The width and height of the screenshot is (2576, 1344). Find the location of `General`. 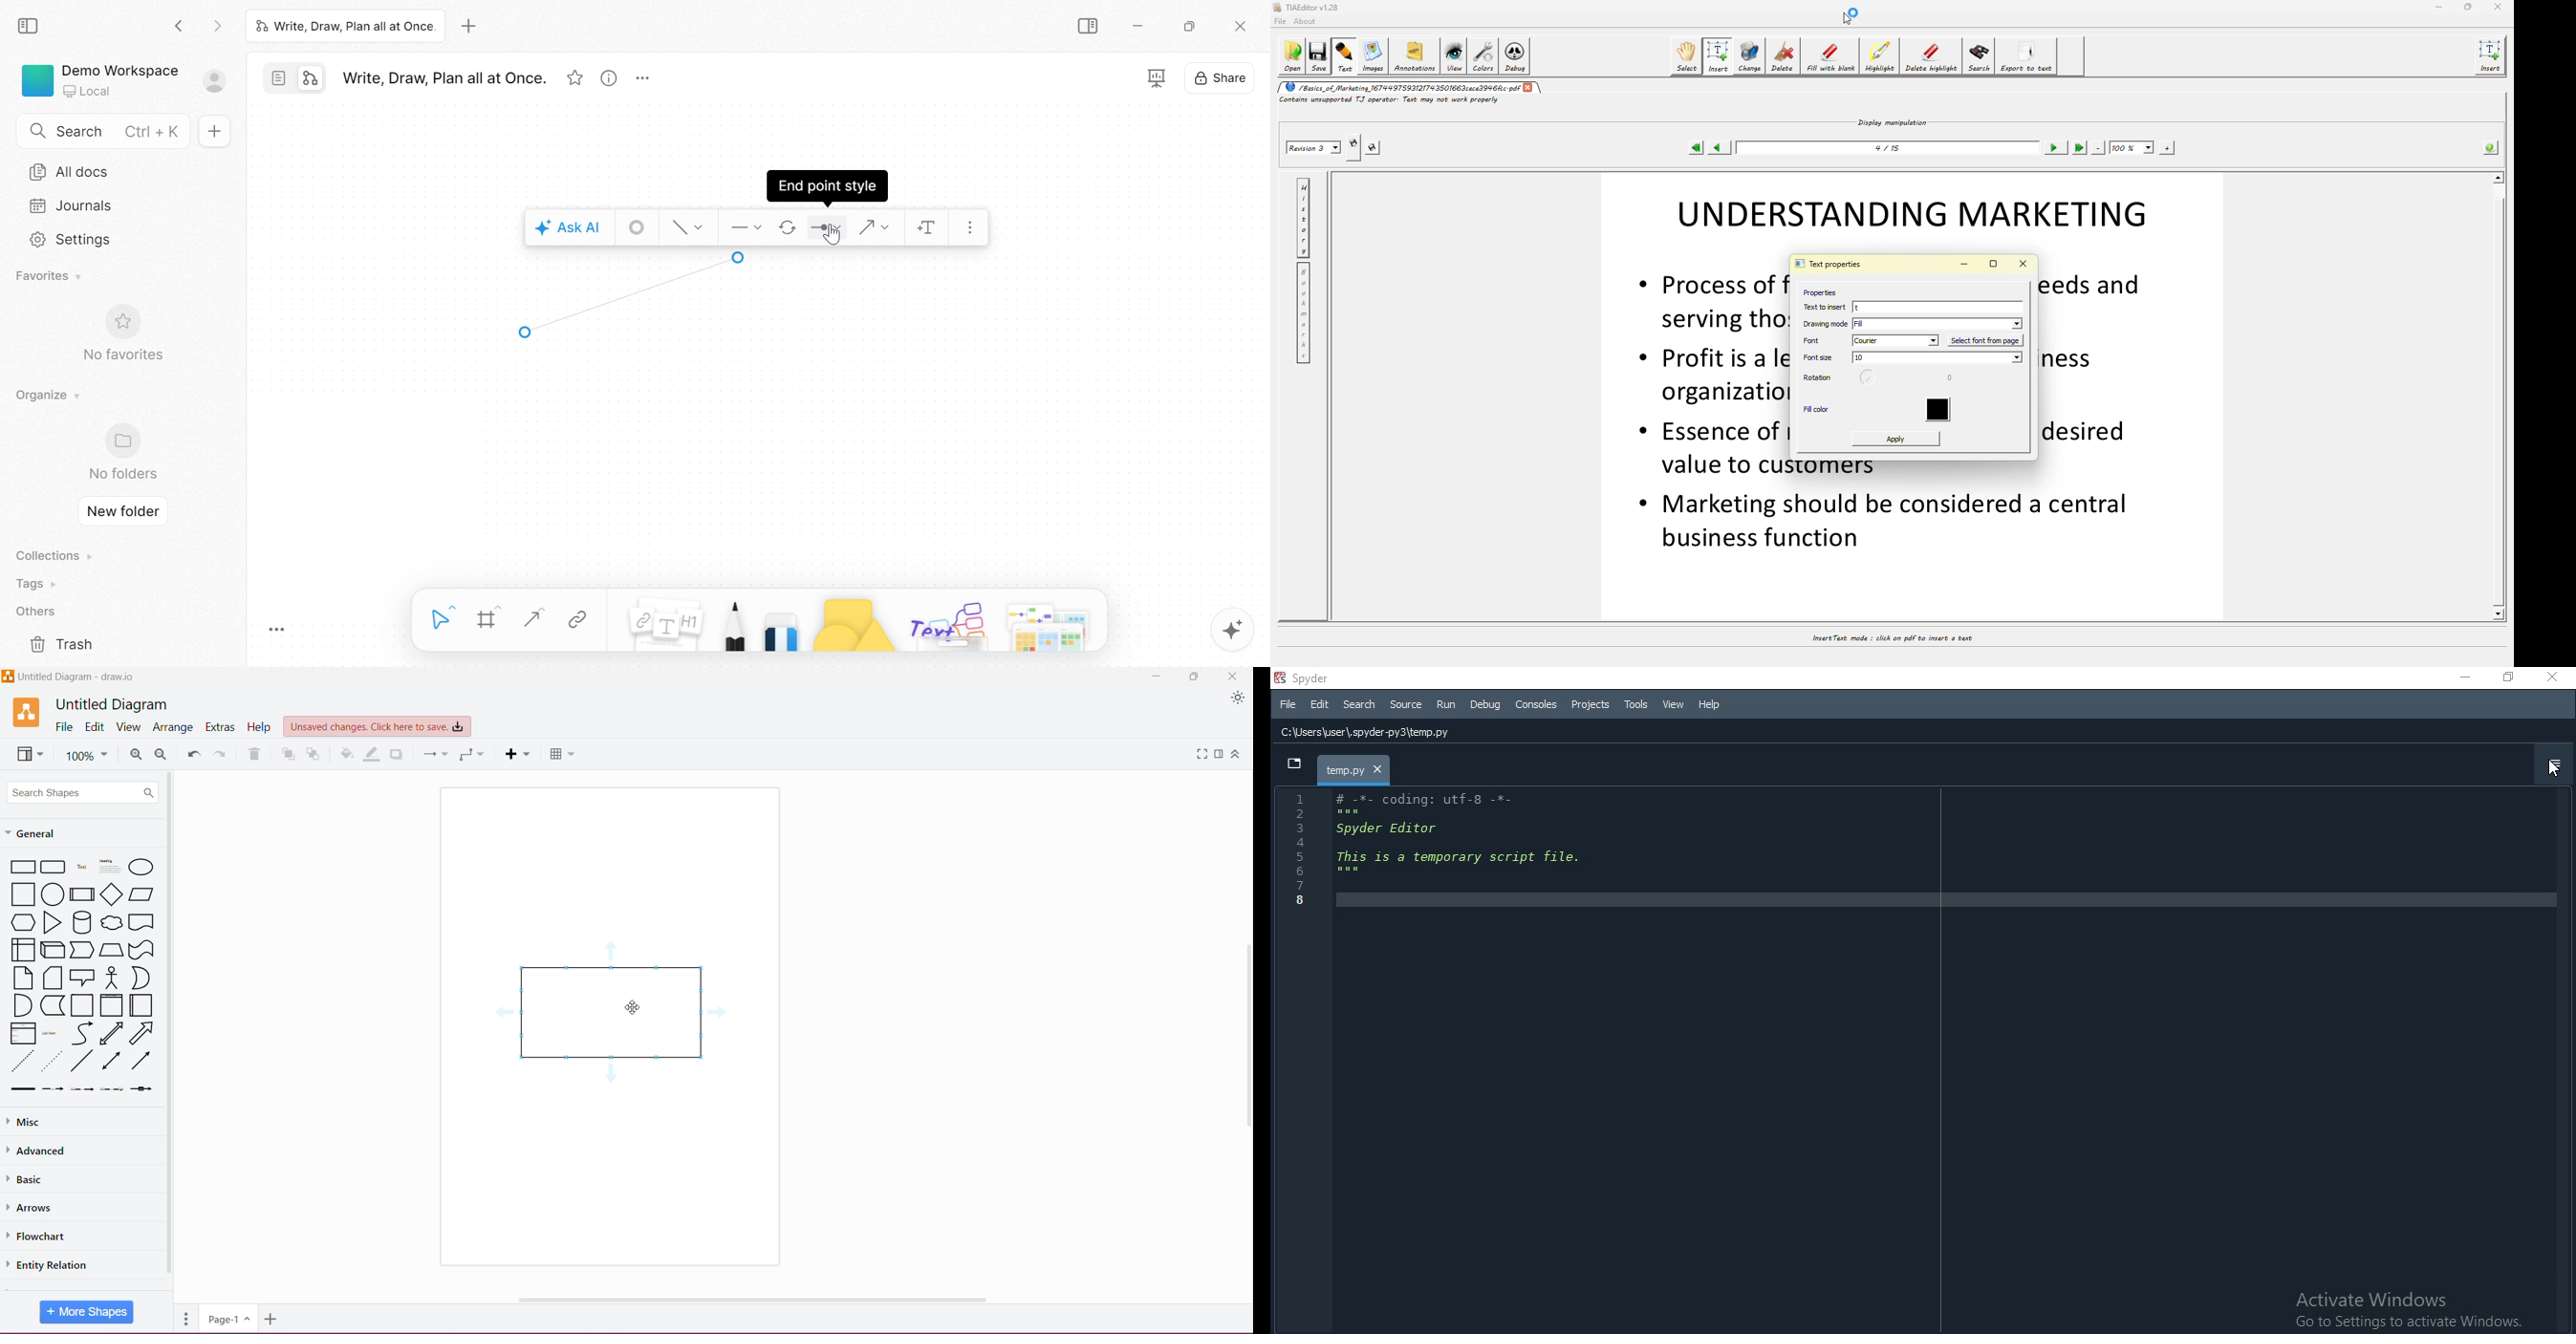

General is located at coordinates (44, 834).